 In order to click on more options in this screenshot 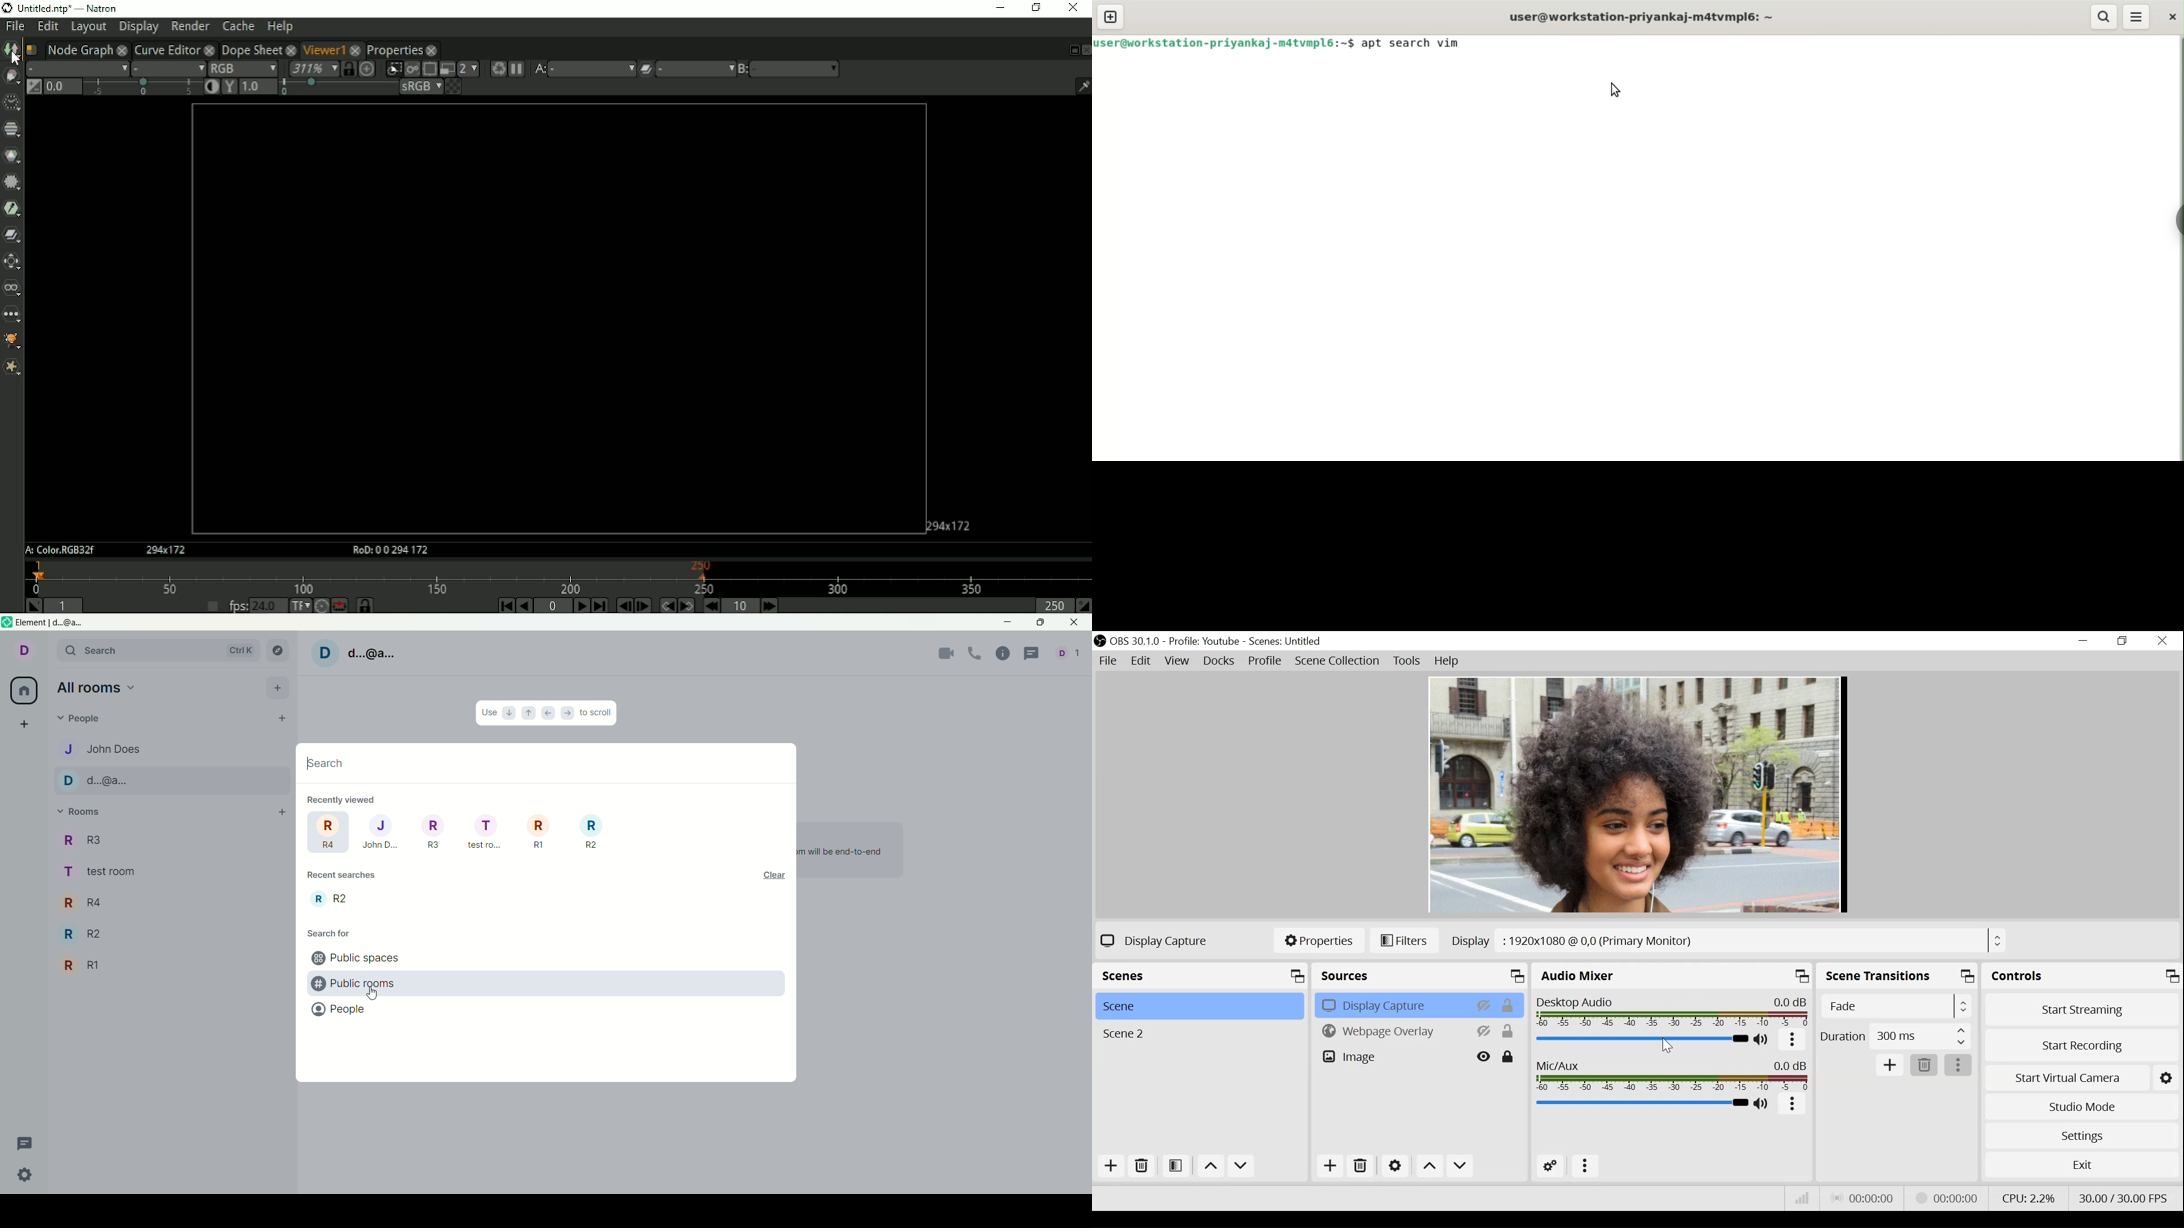, I will do `click(1585, 1165)`.